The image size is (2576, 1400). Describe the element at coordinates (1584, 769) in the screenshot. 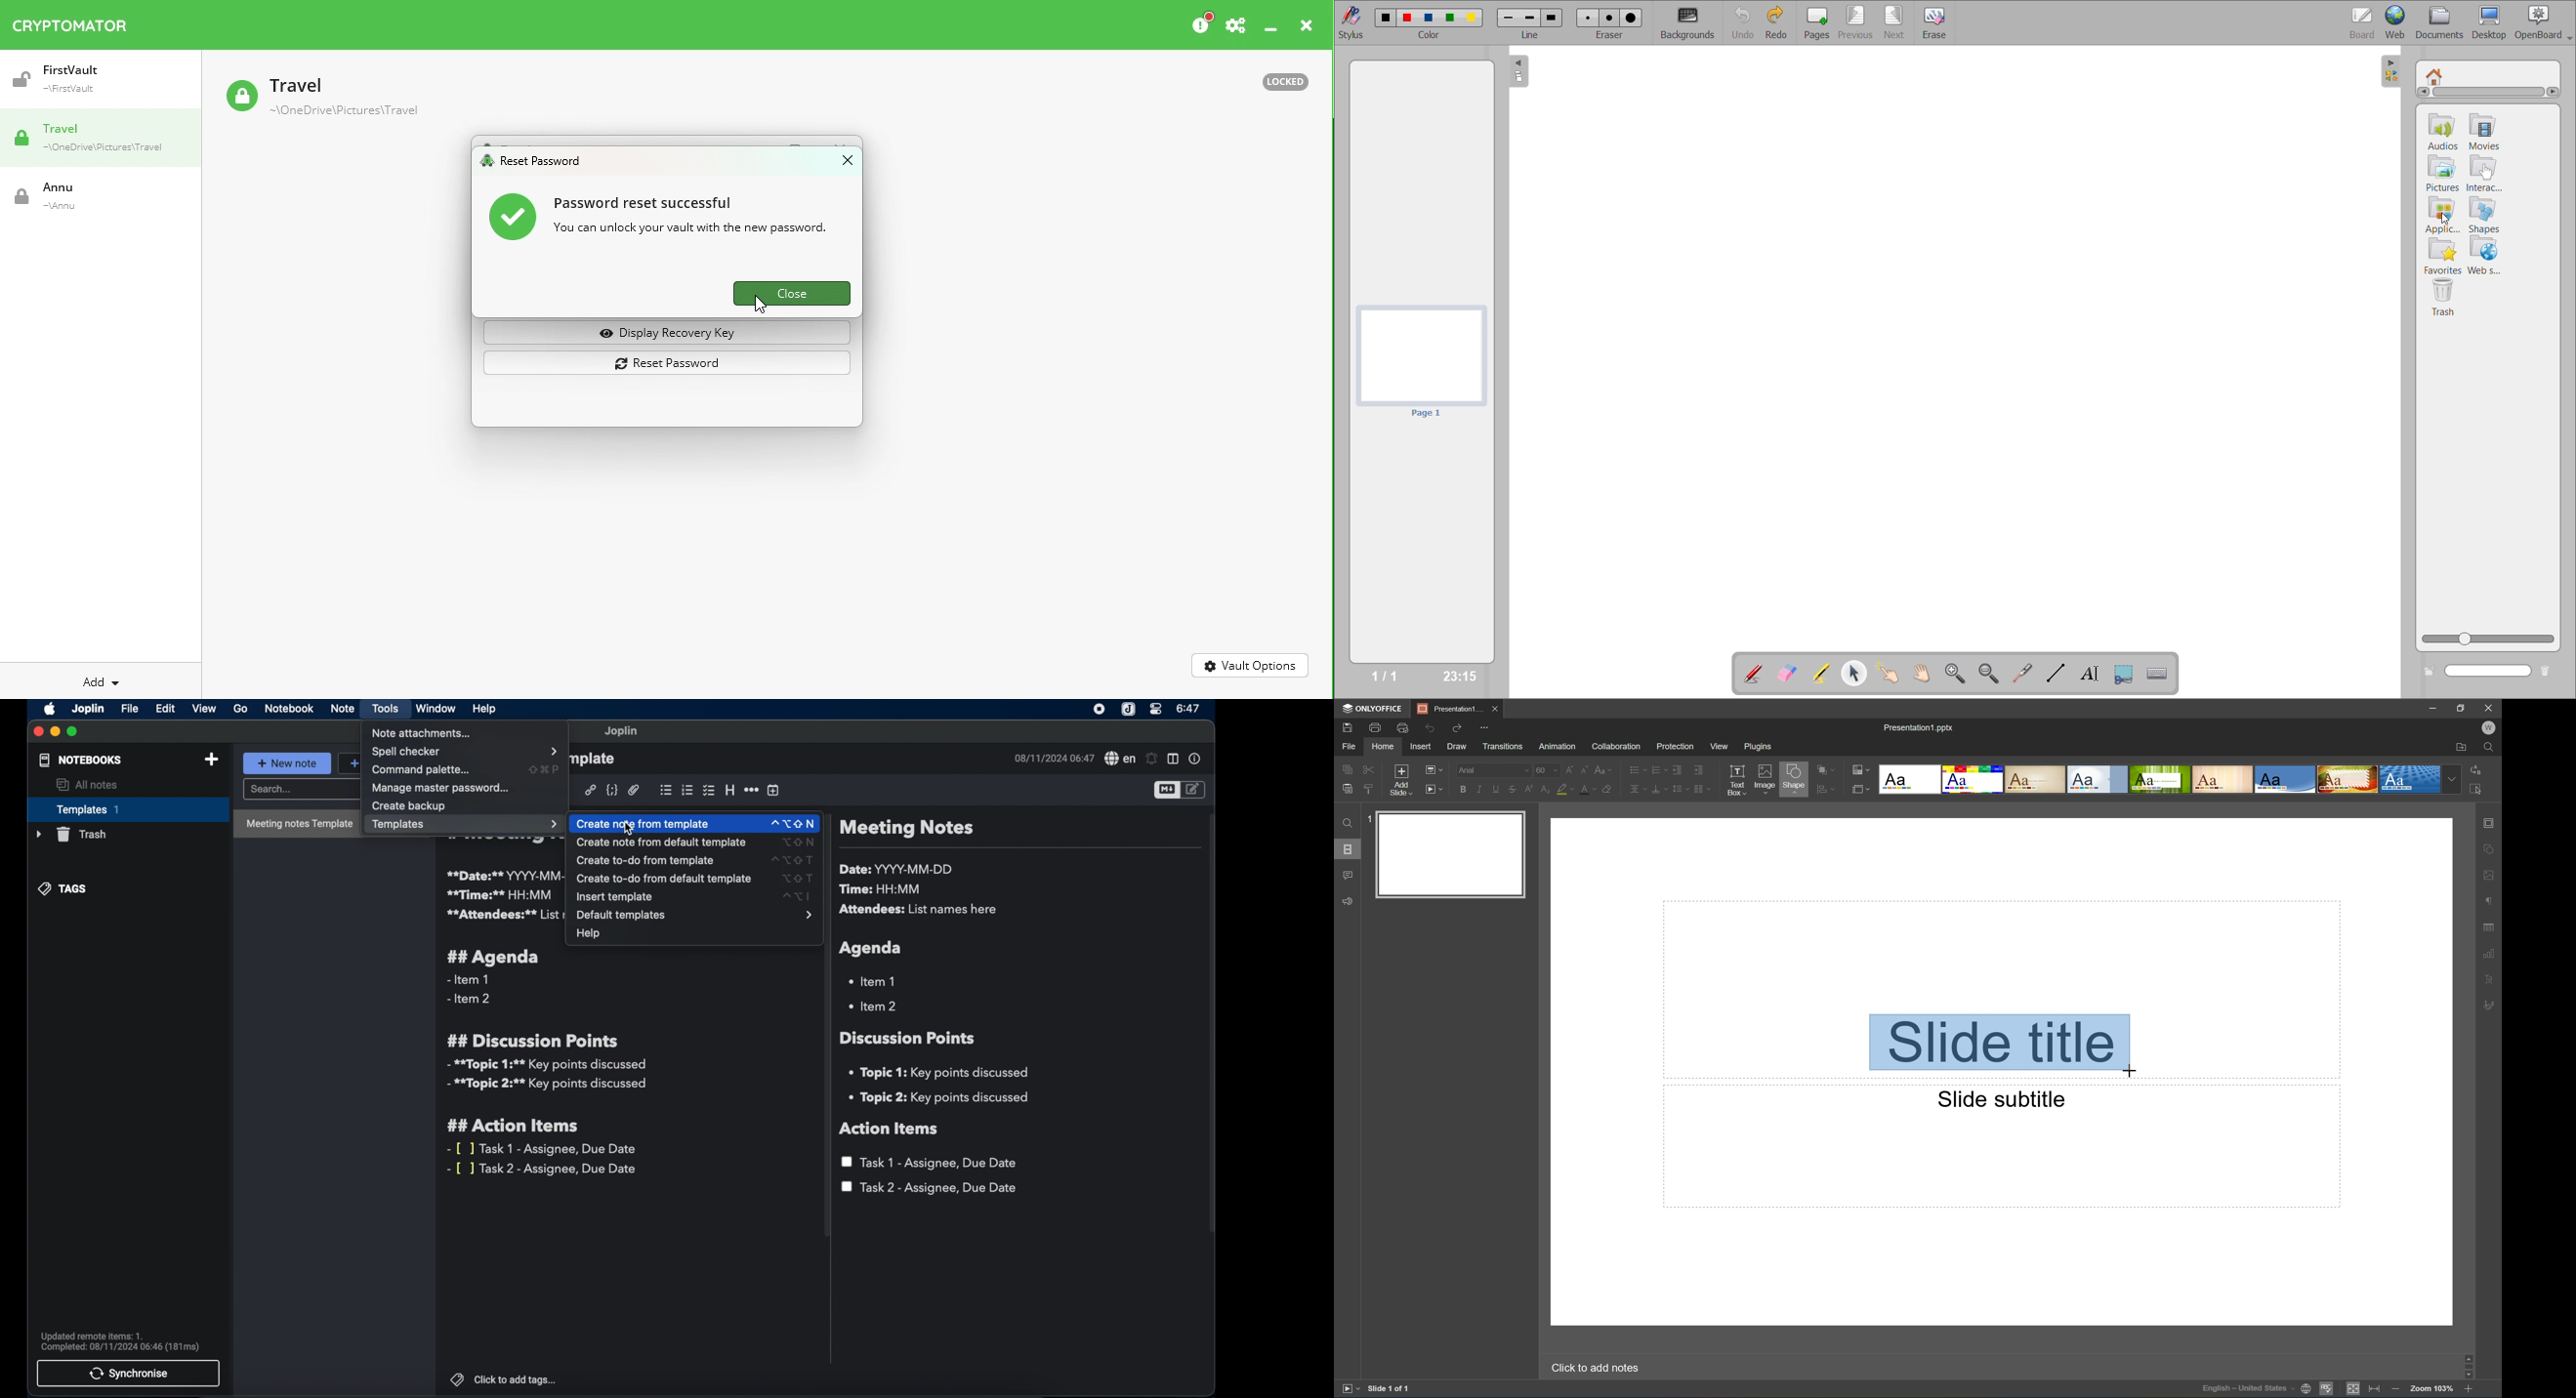

I see `Decrement font size` at that location.